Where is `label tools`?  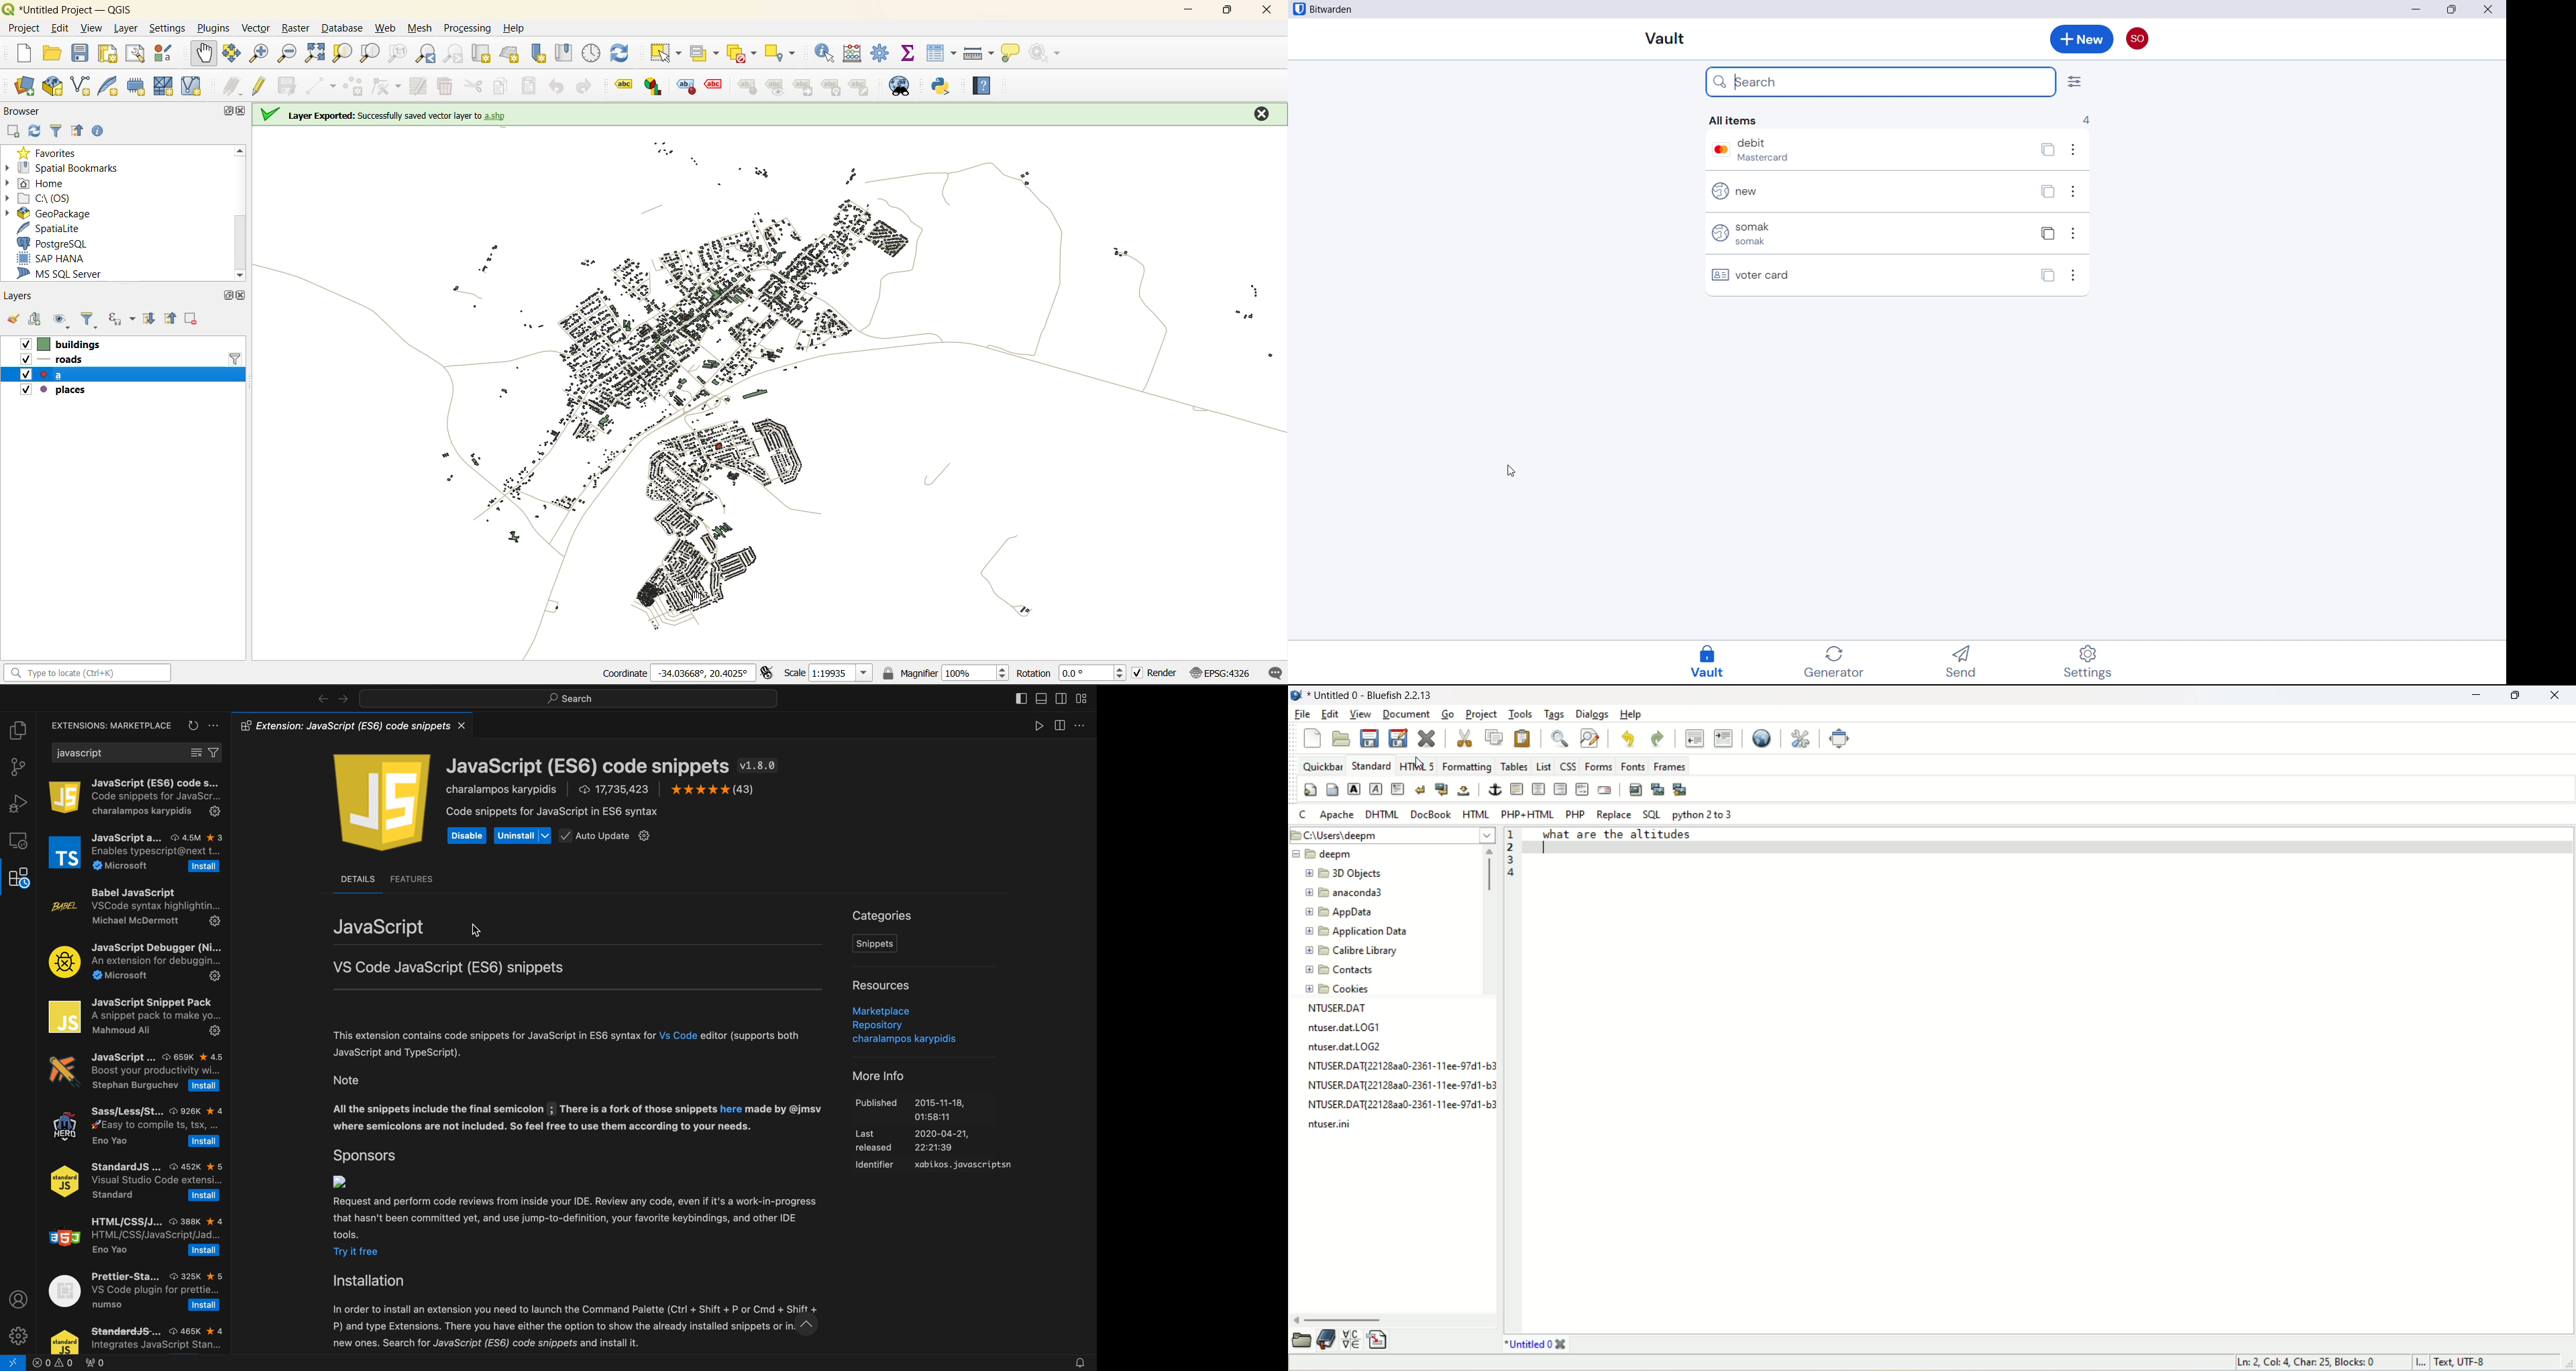
label tools is located at coordinates (865, 85).